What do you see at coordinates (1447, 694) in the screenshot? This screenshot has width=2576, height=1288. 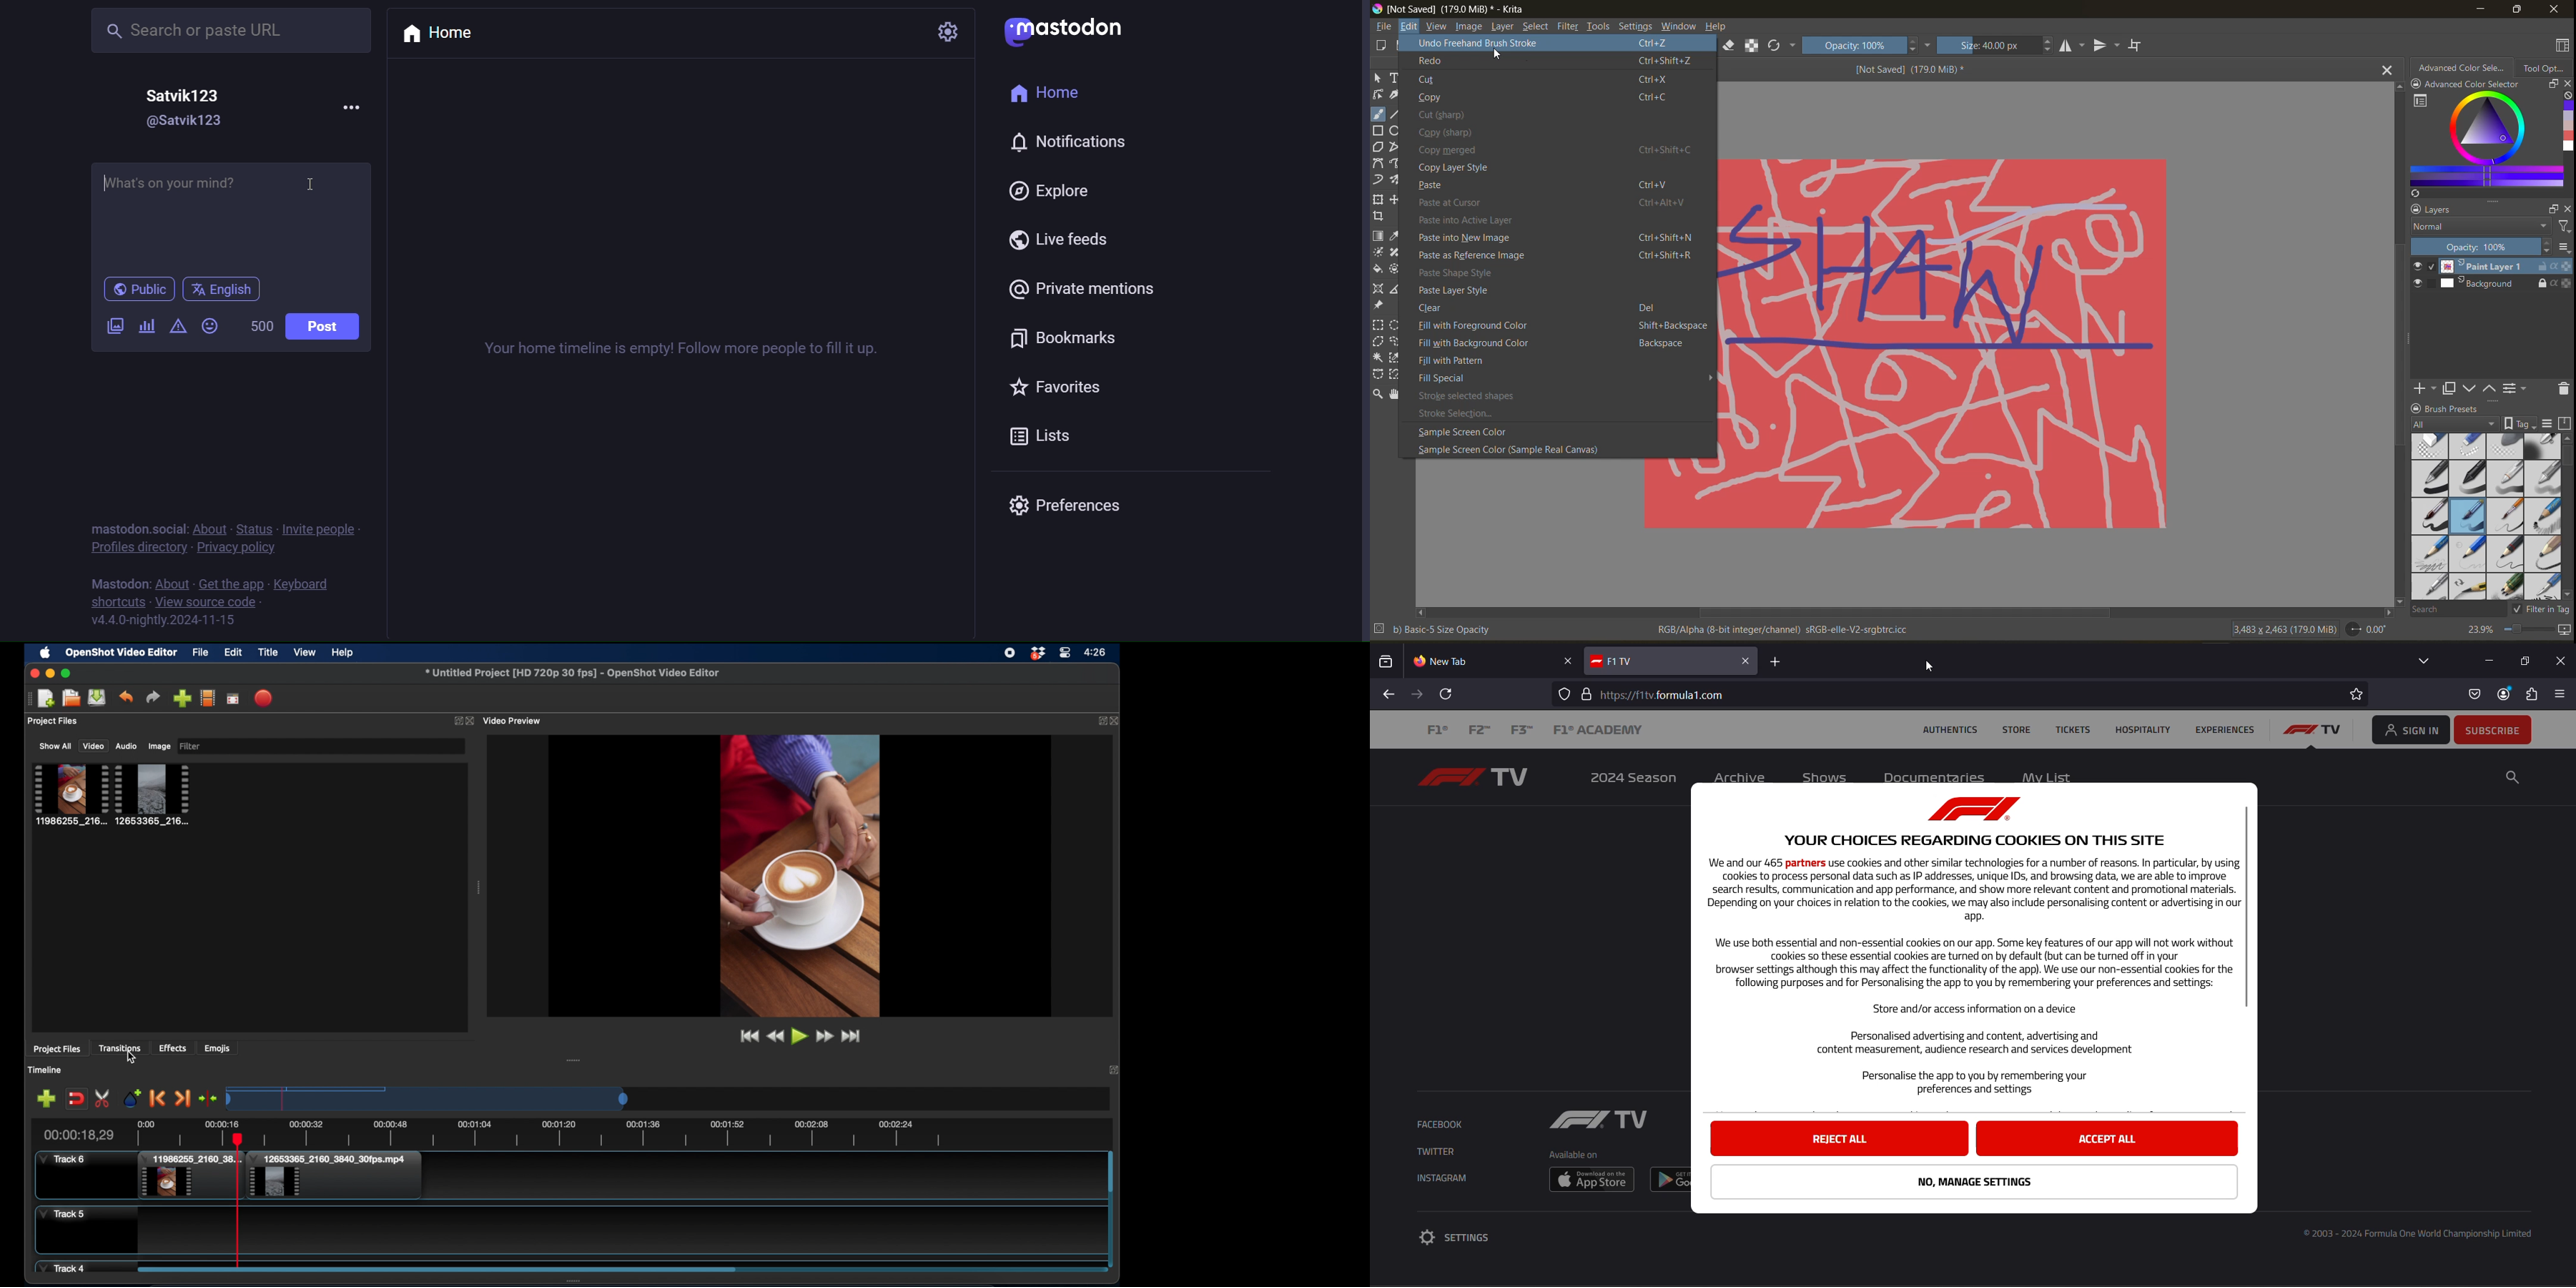 I see `reload current page` at bounding box center [1447, 694].